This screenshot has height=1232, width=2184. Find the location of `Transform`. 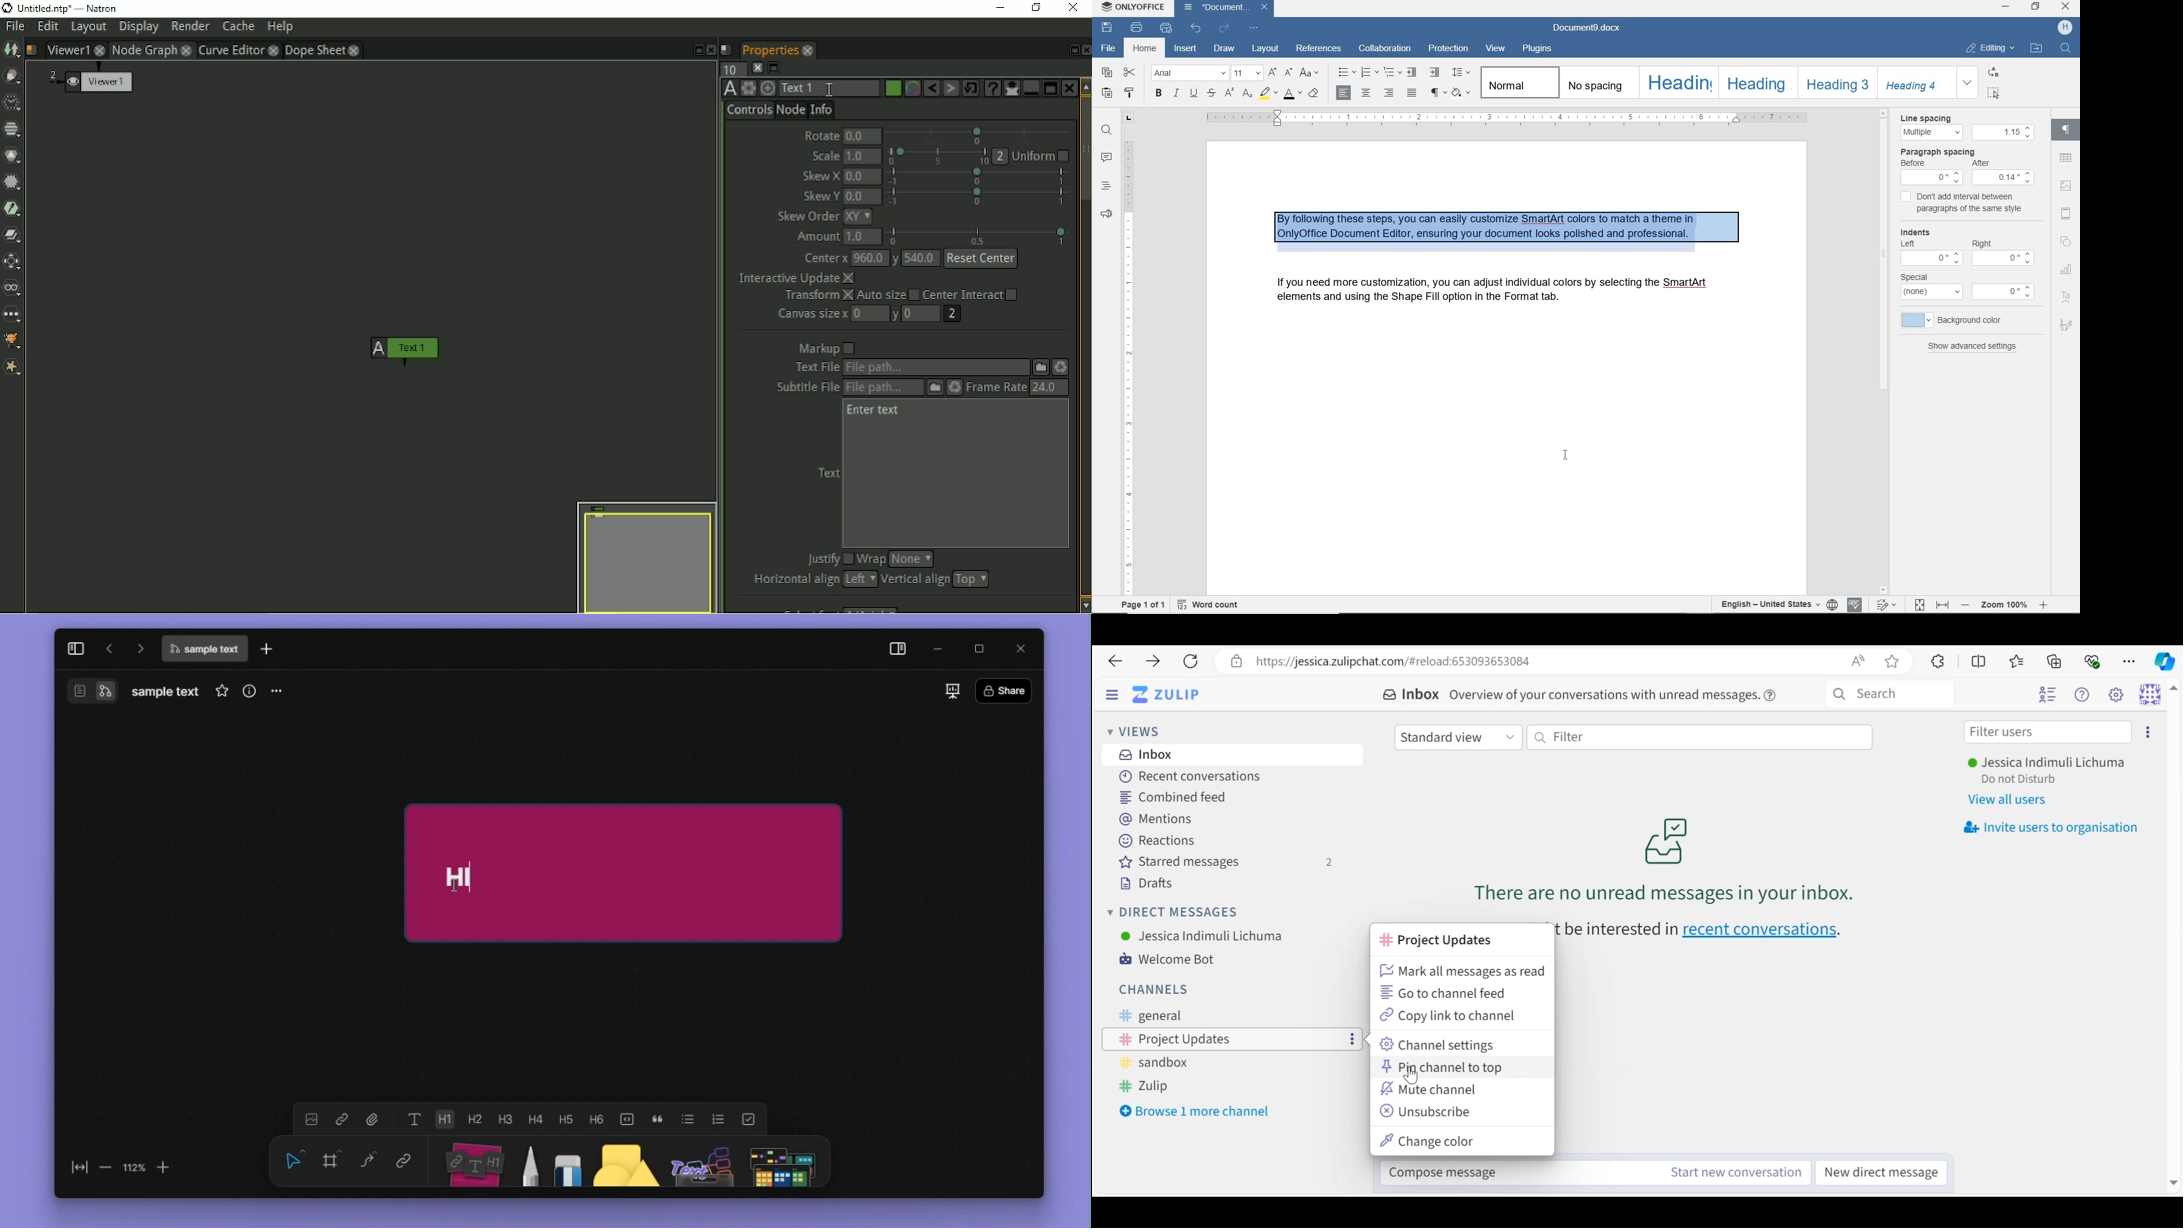

Transform is located at coordinates (816, 296).